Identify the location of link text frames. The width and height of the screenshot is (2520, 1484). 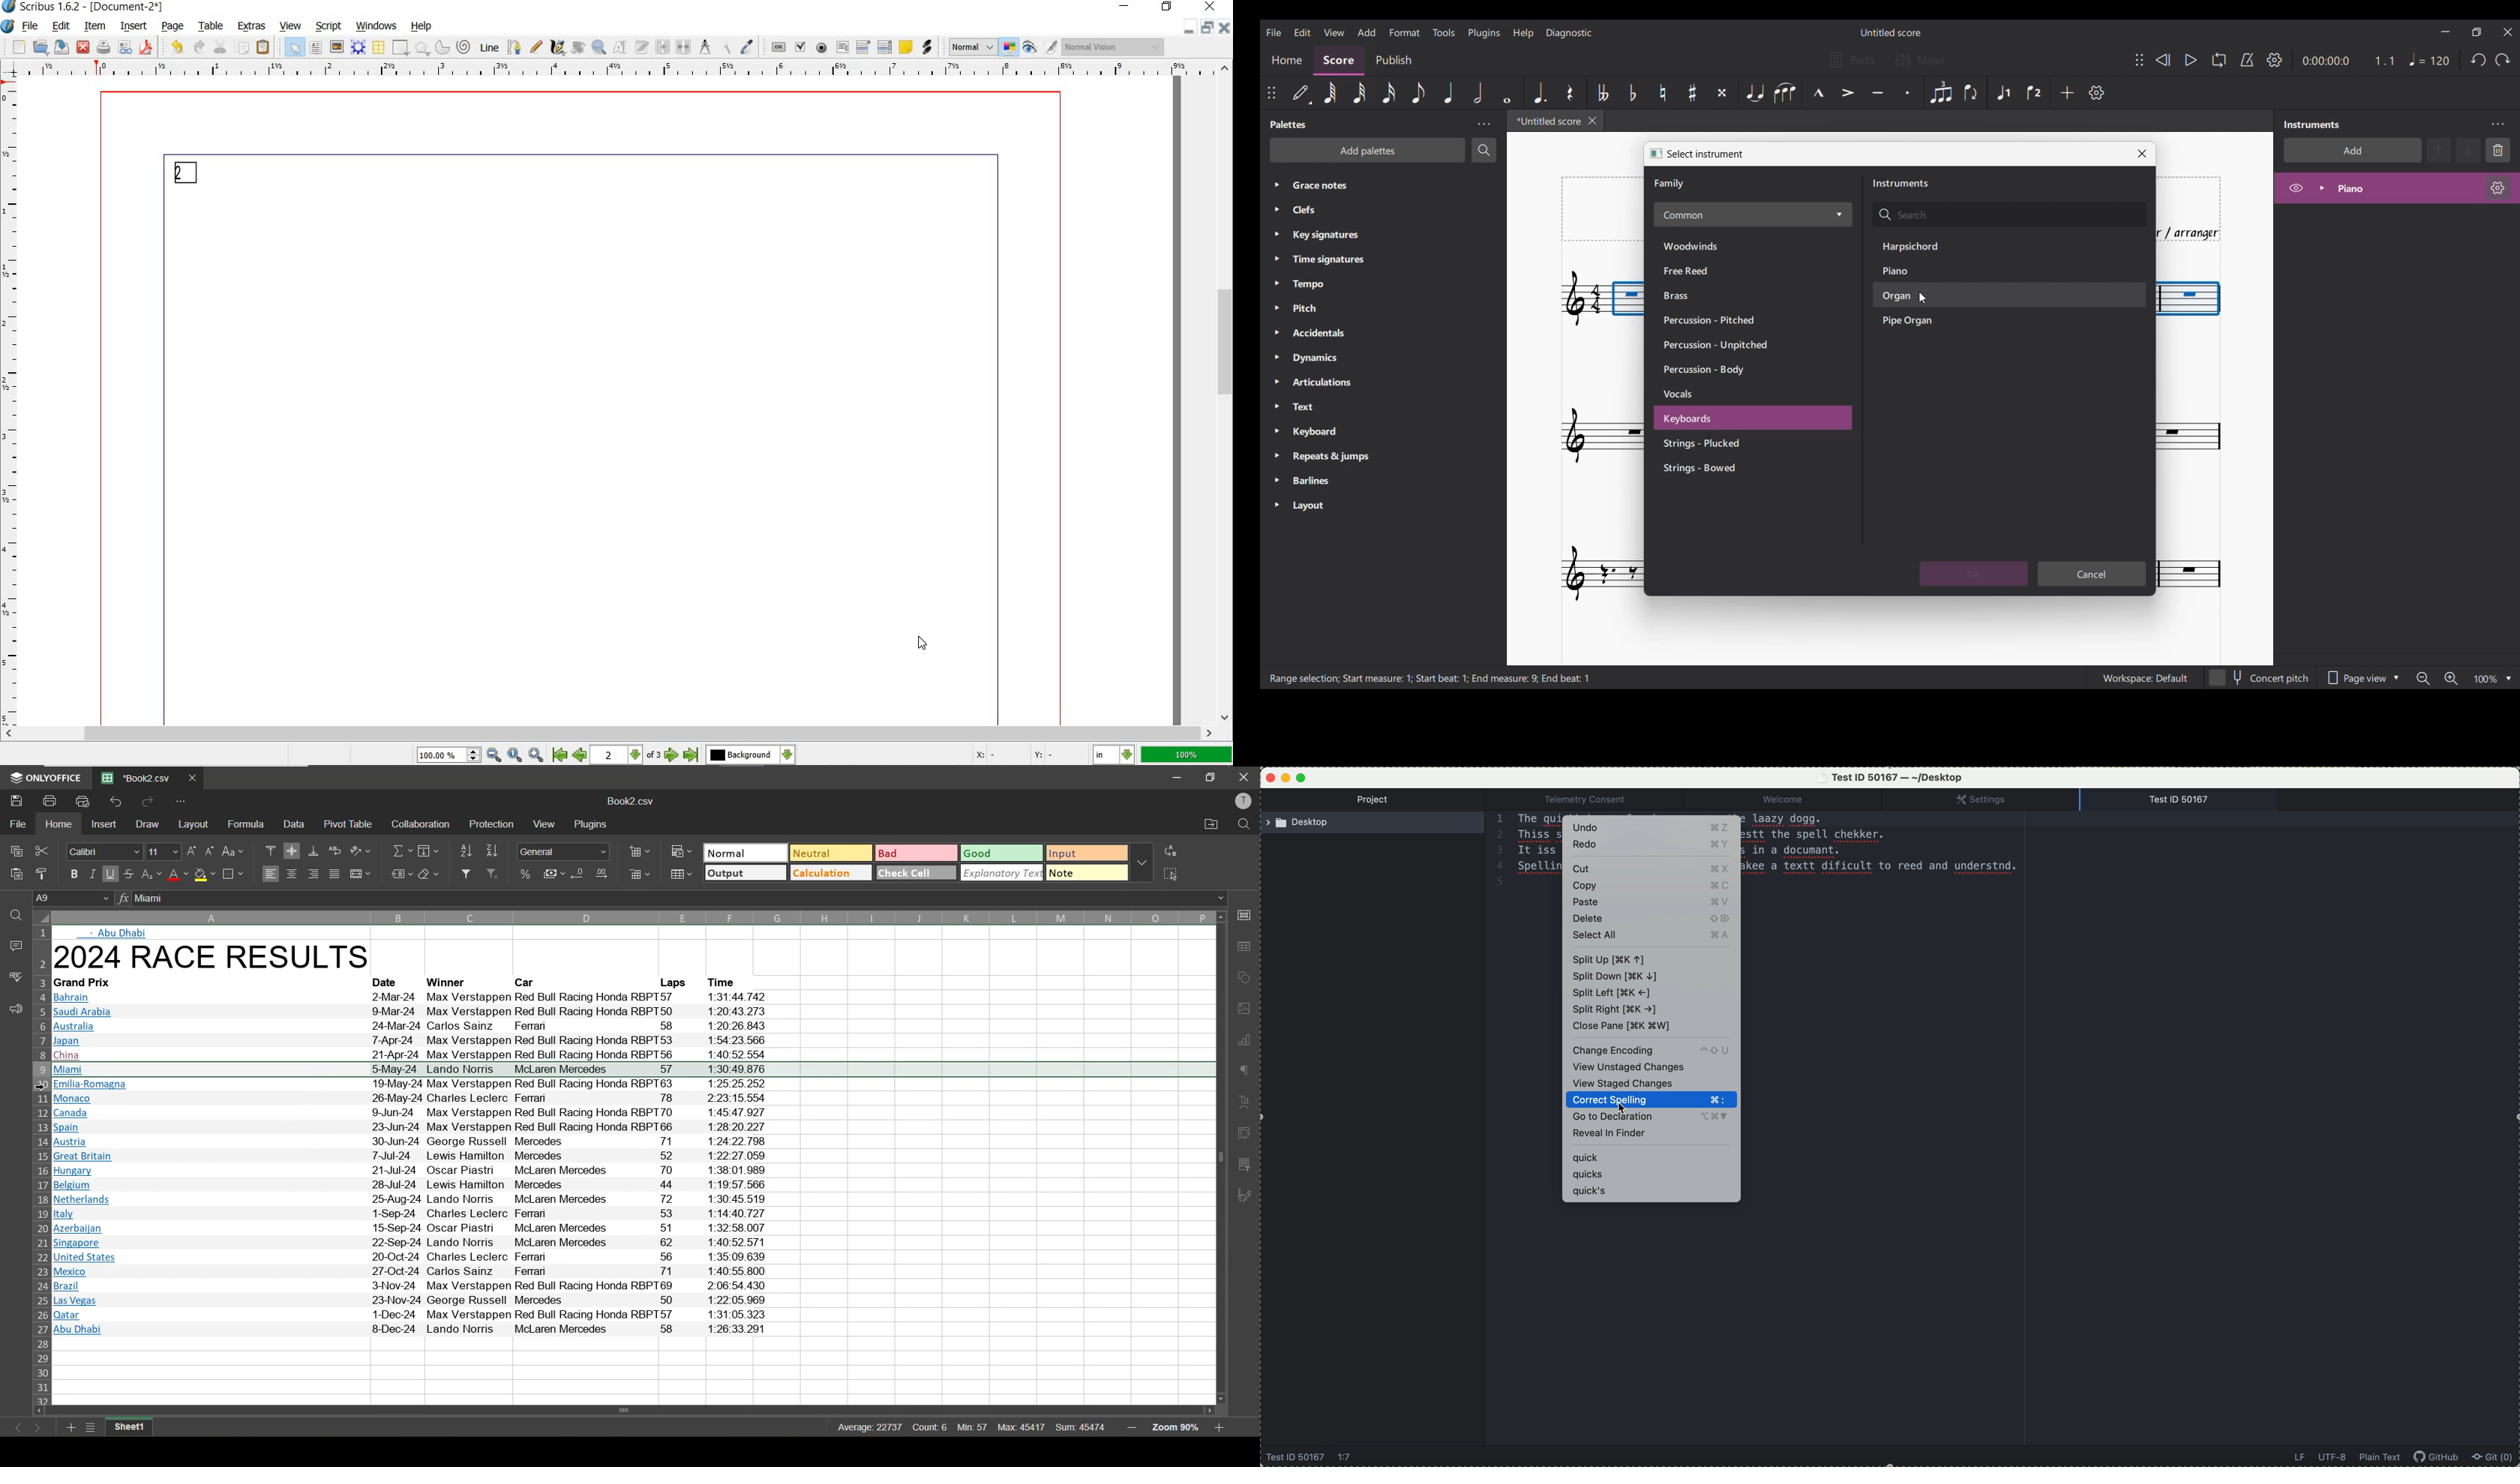
(663, 47).